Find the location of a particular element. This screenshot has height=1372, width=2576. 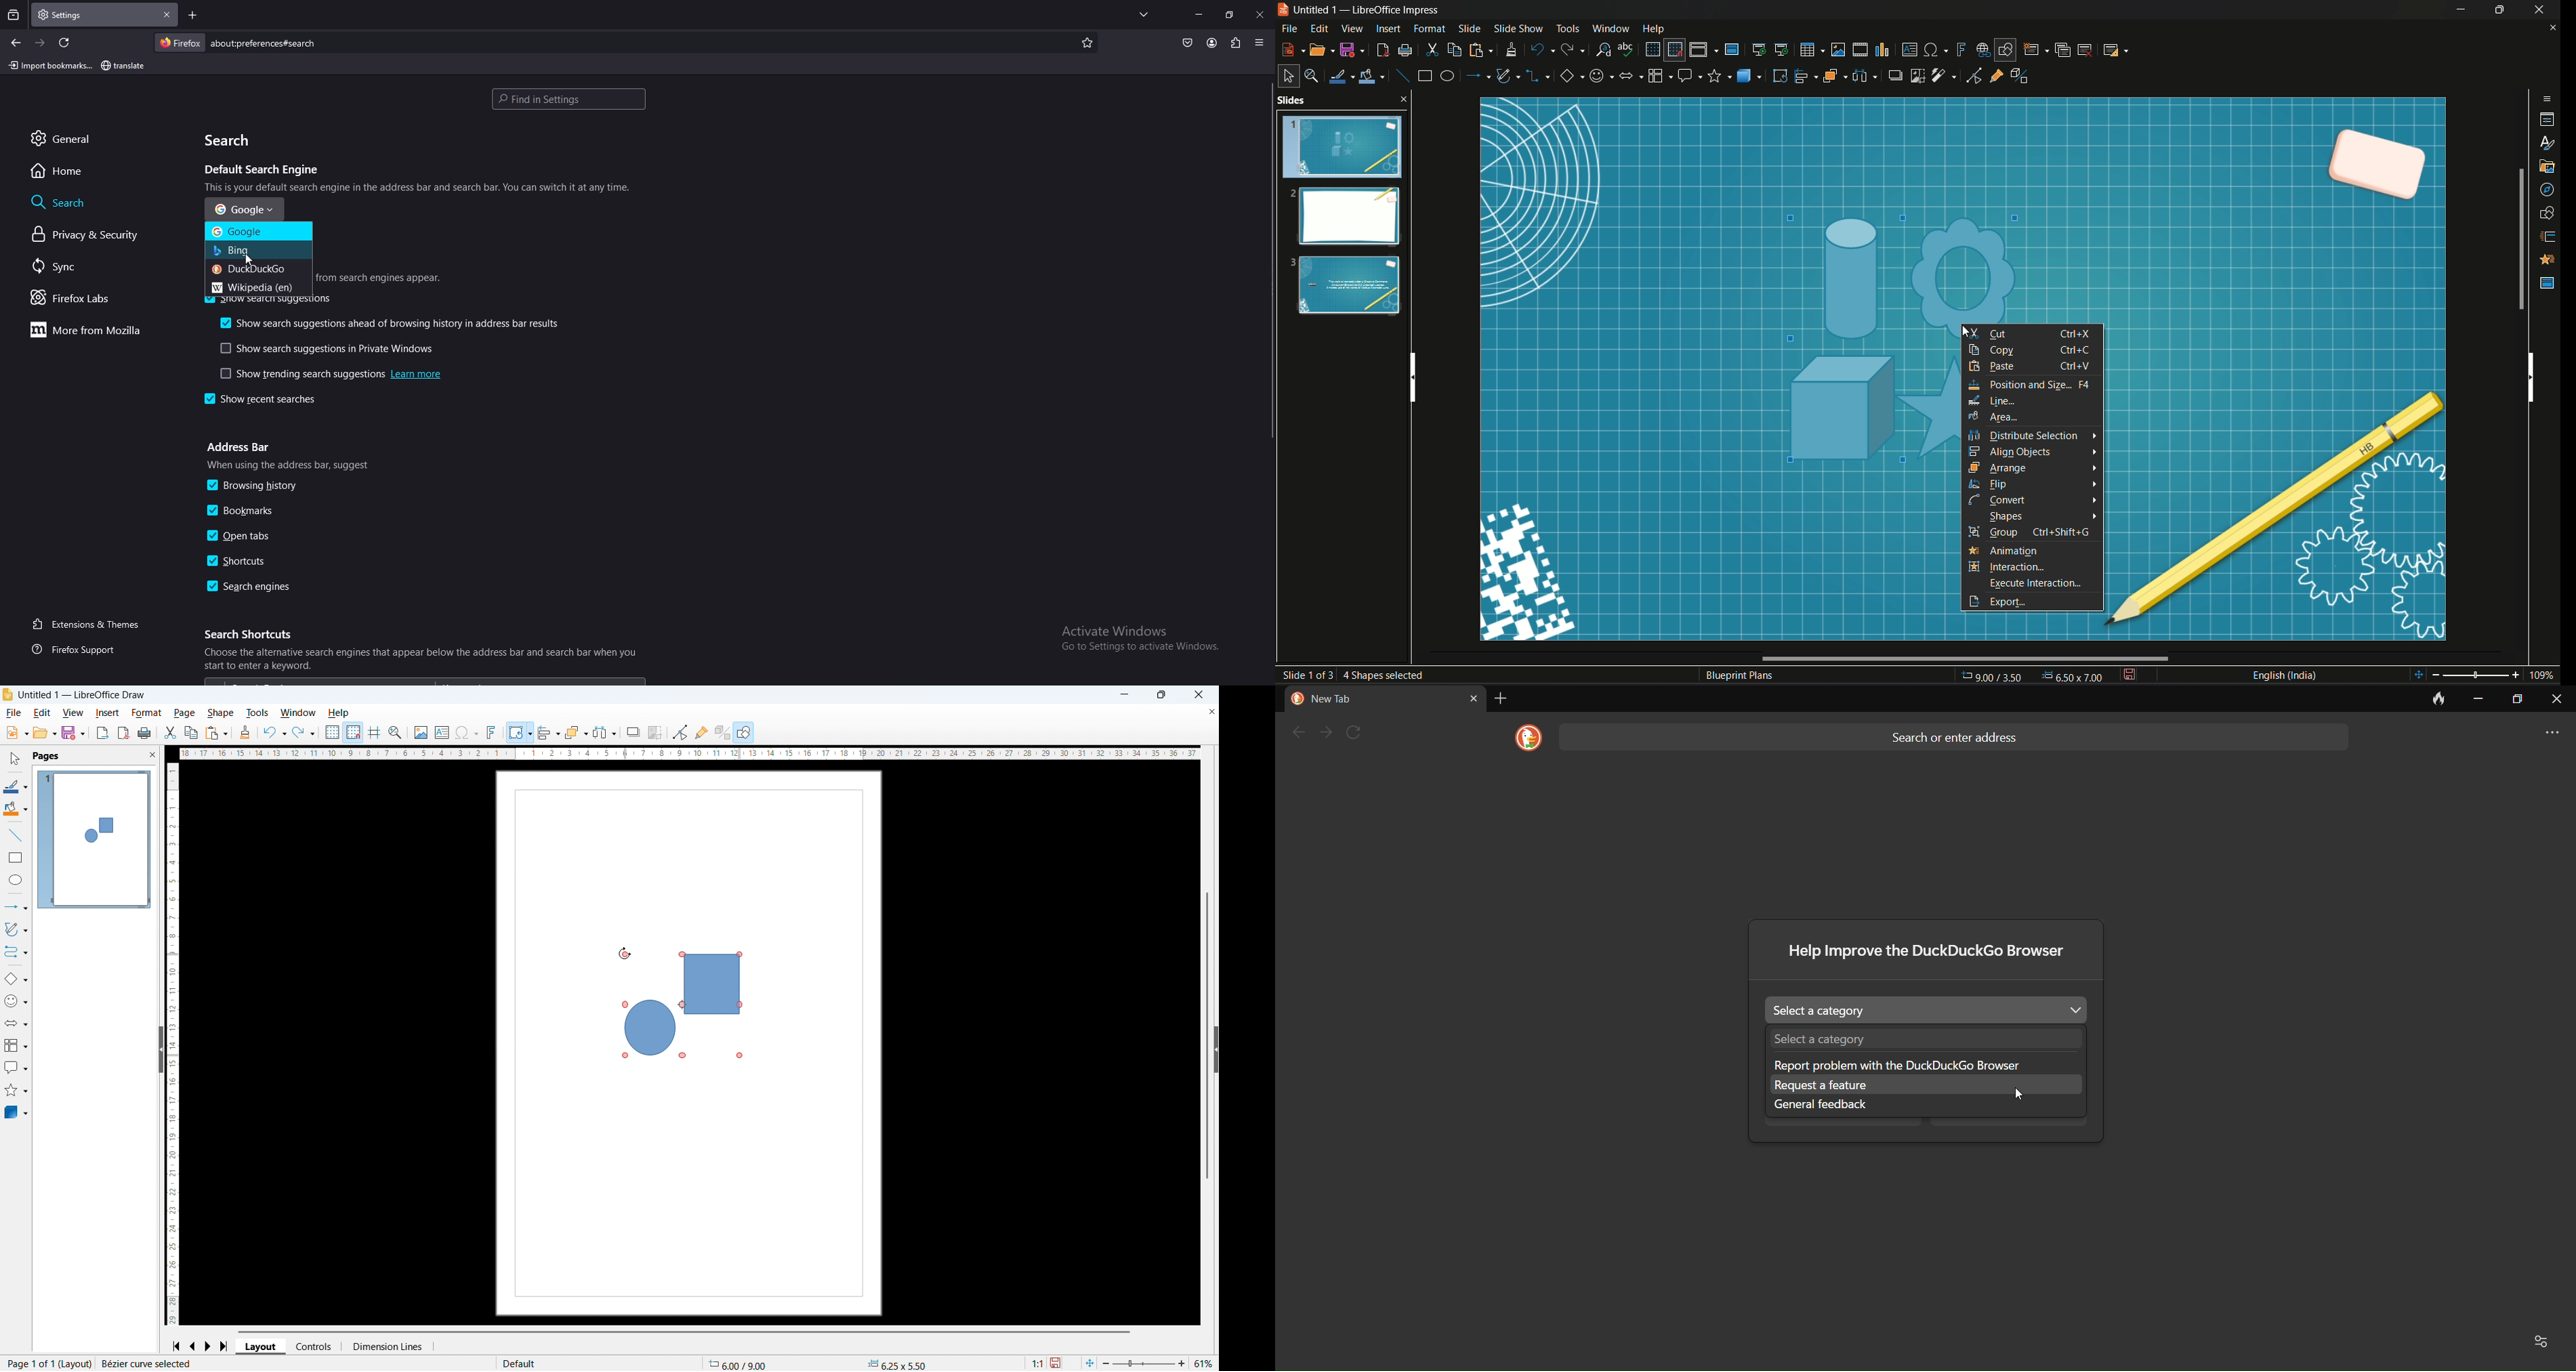

Edit  is located at coordinates (43, 713).